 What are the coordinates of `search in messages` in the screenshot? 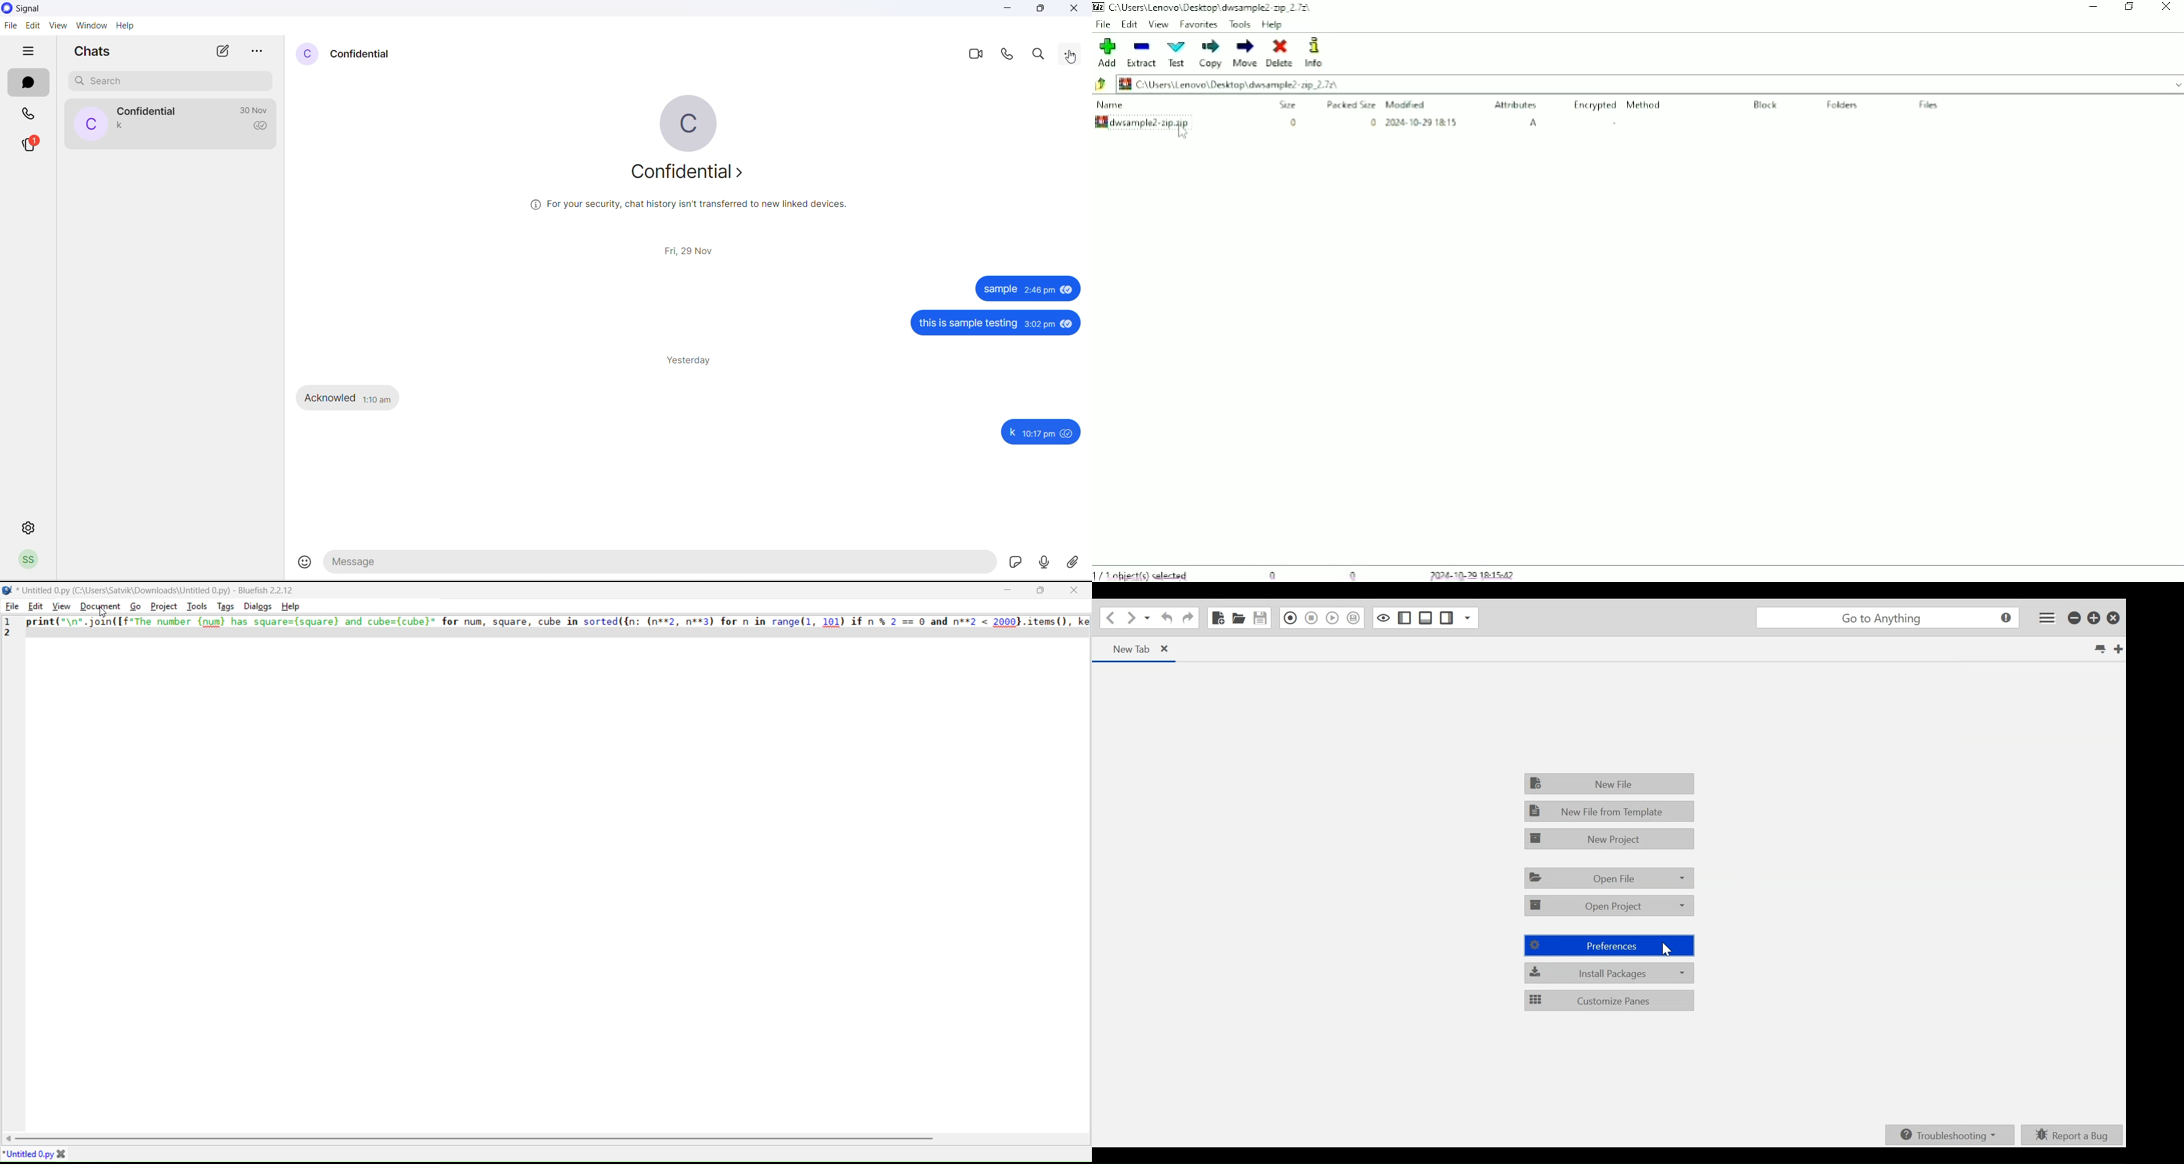 It's located at (1041, 54).